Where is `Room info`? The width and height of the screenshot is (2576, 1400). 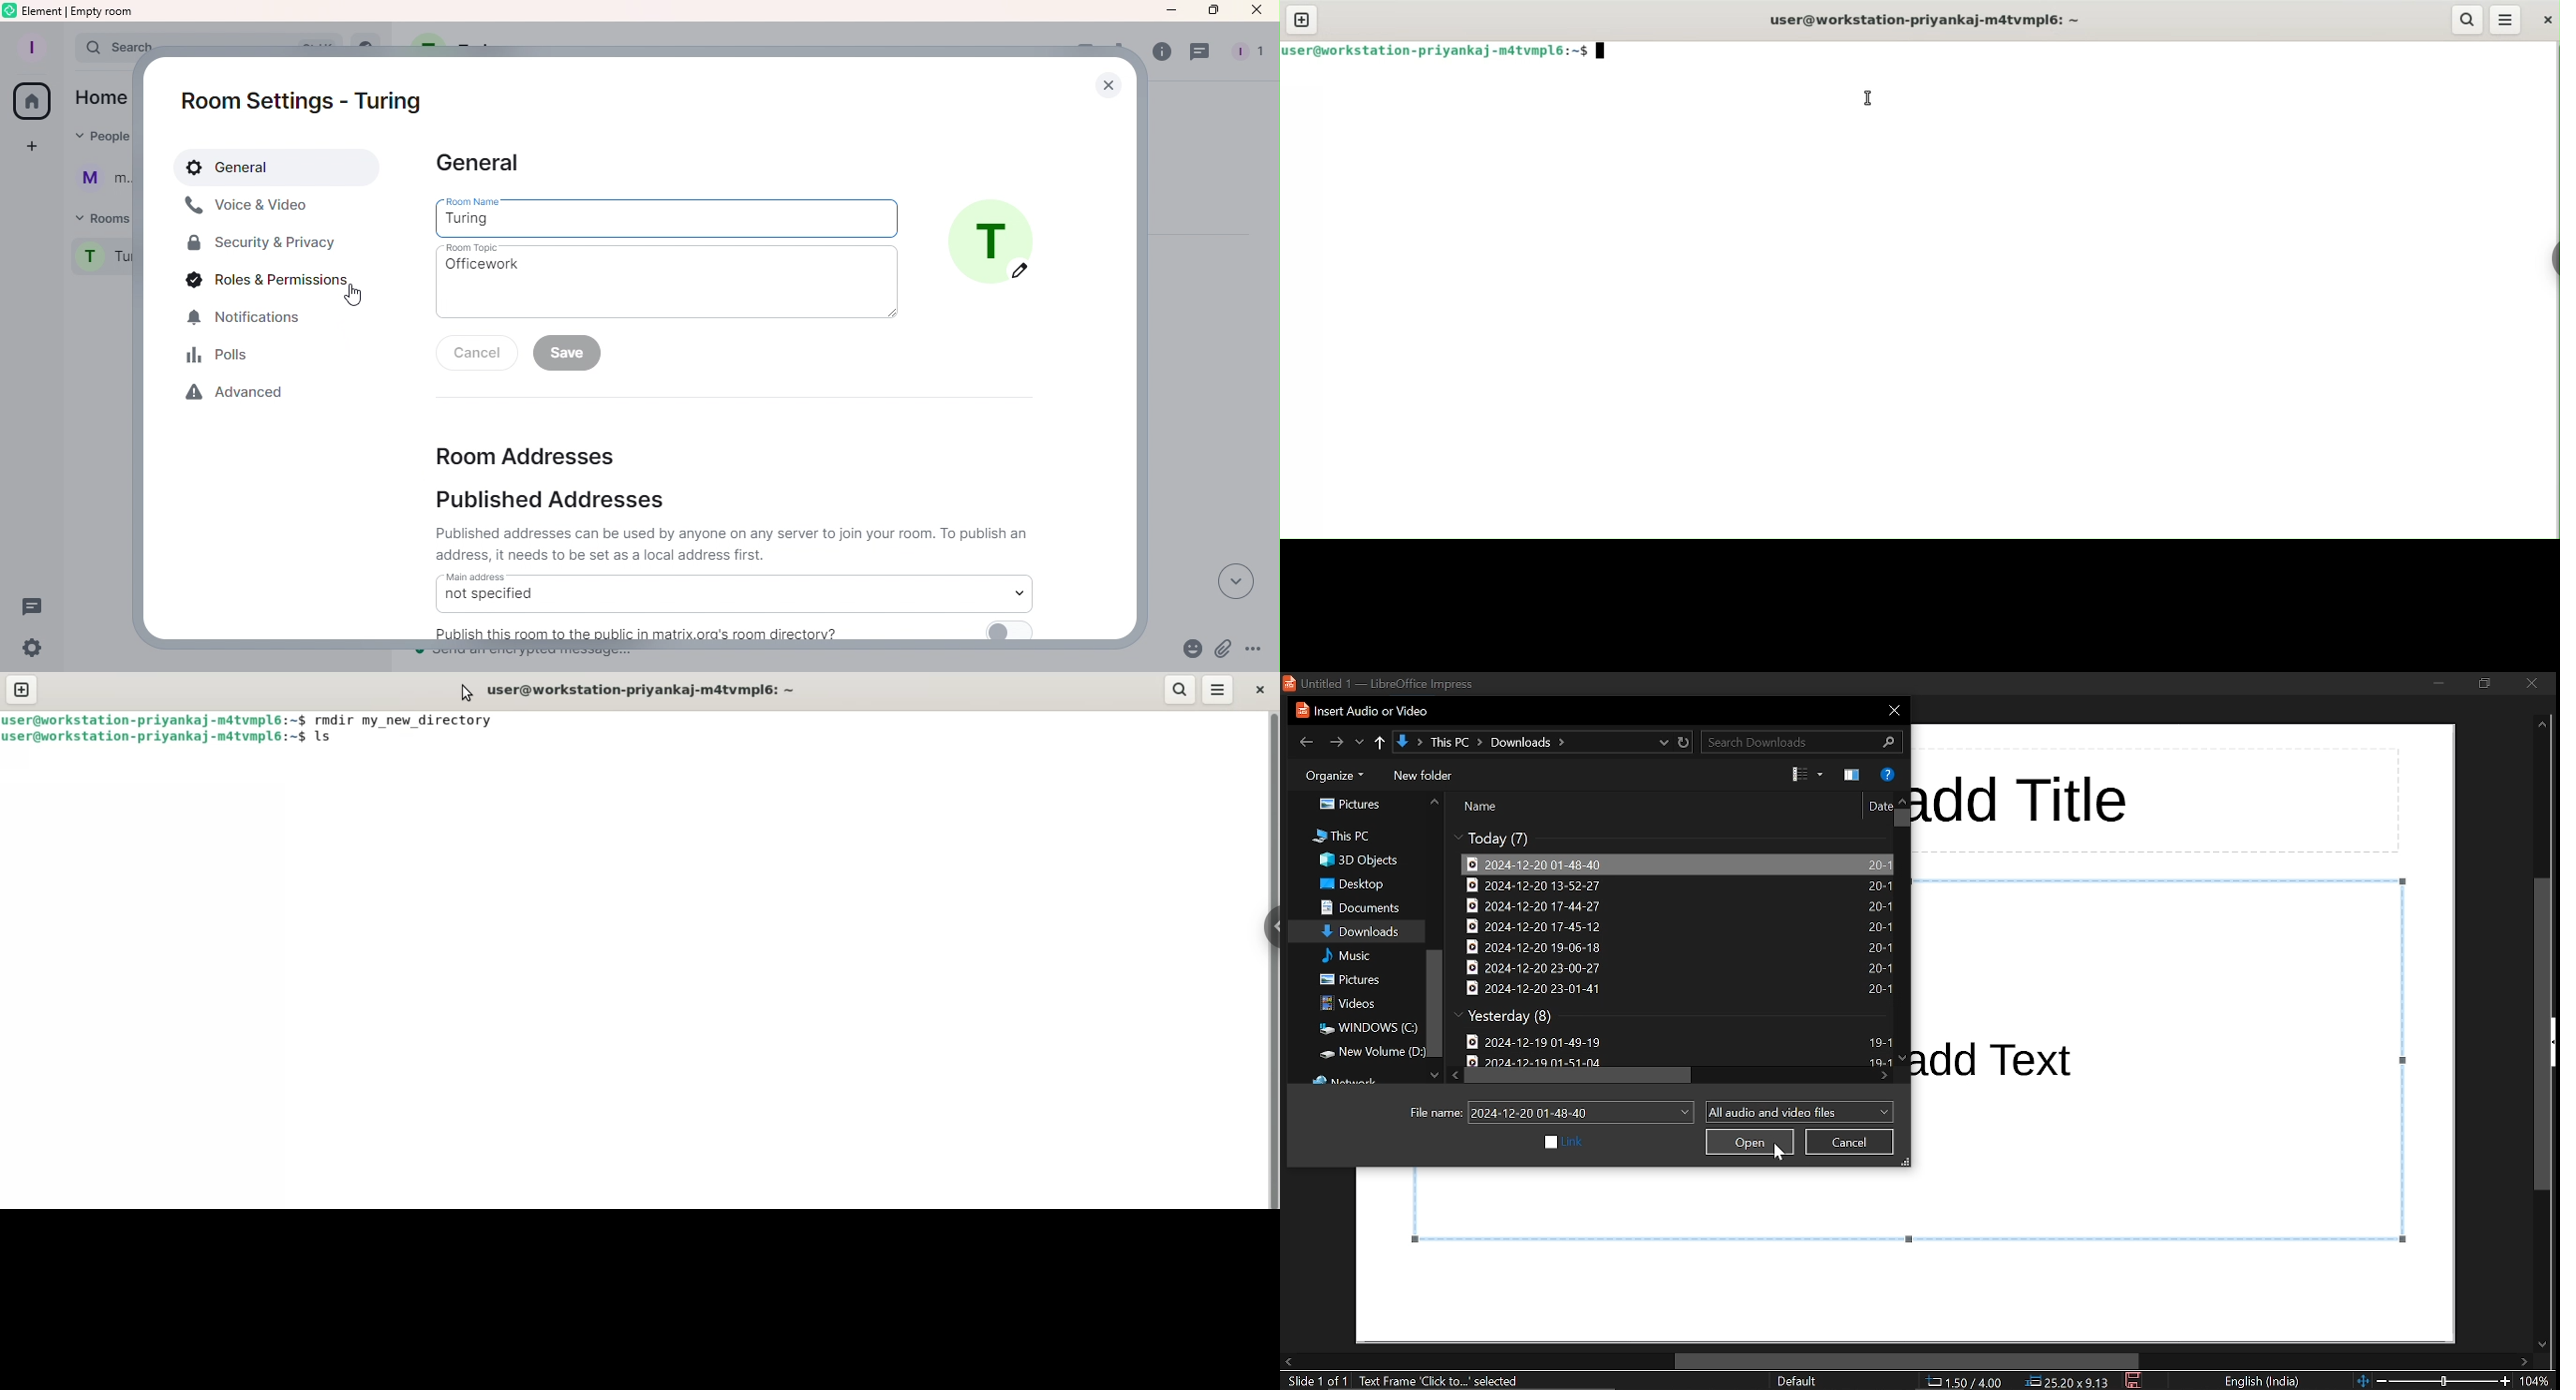 Room info is located at coordinates (1158, 55).